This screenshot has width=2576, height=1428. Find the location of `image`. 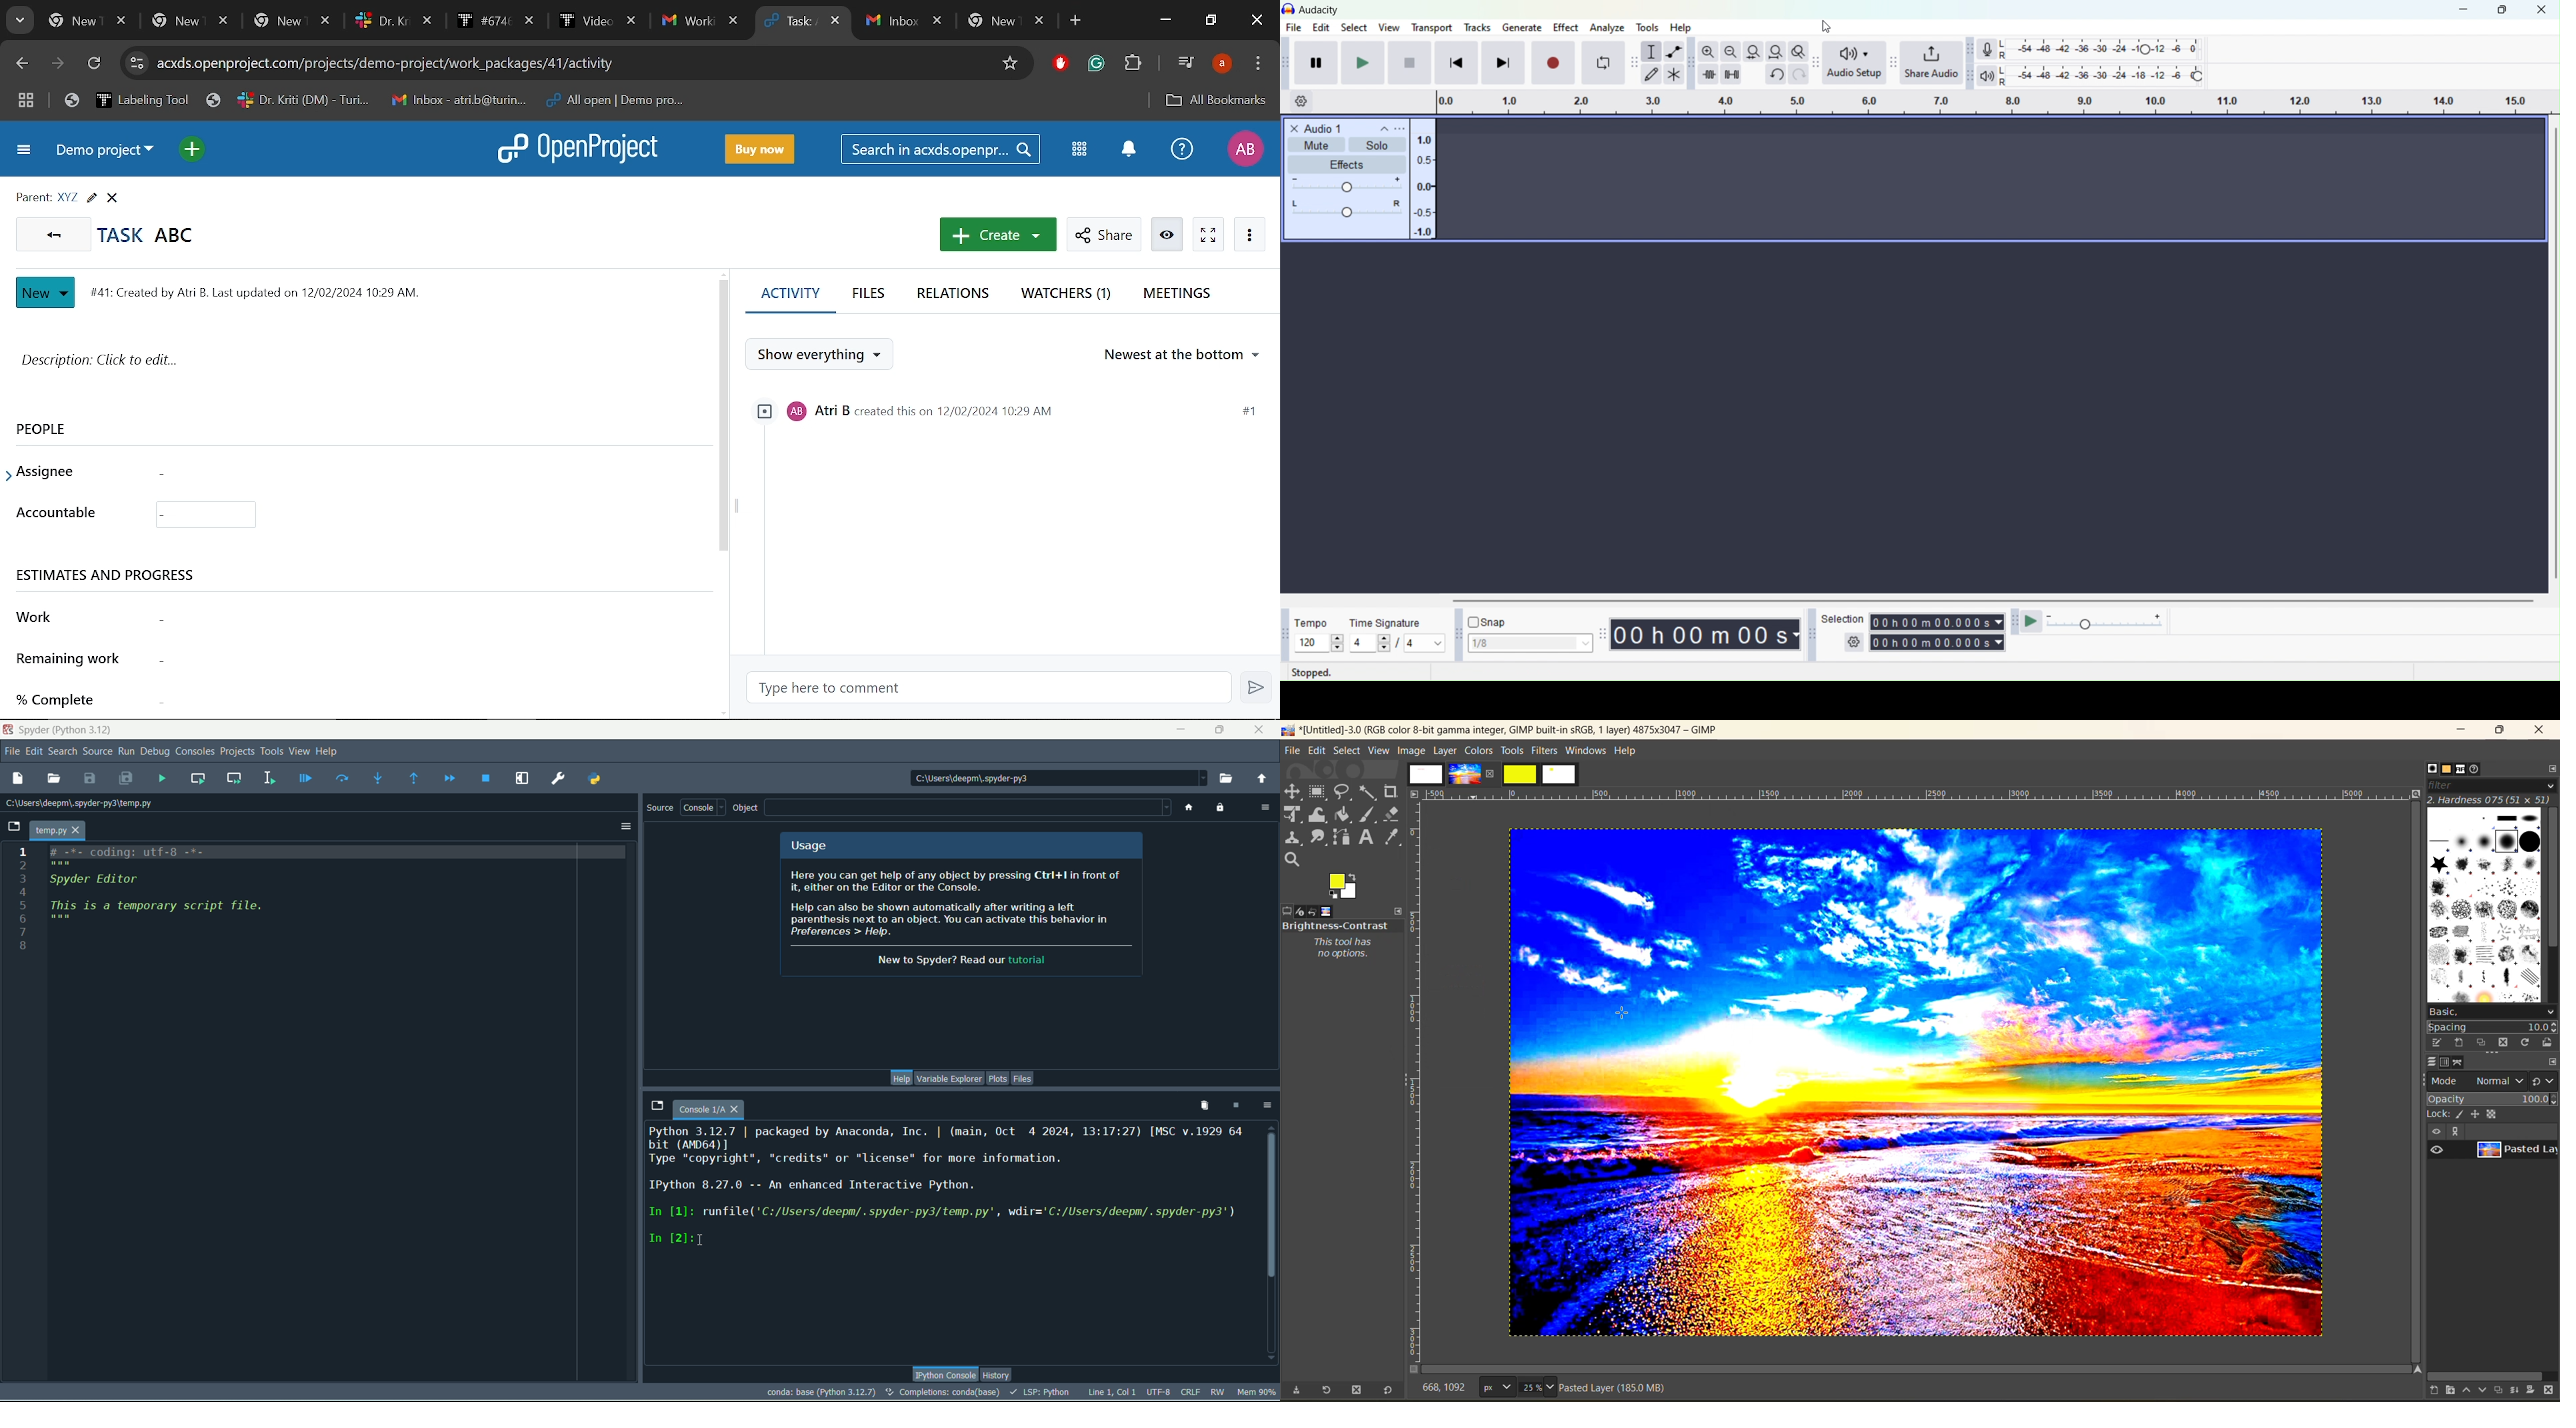

image is located at coordinates (1471, 773).